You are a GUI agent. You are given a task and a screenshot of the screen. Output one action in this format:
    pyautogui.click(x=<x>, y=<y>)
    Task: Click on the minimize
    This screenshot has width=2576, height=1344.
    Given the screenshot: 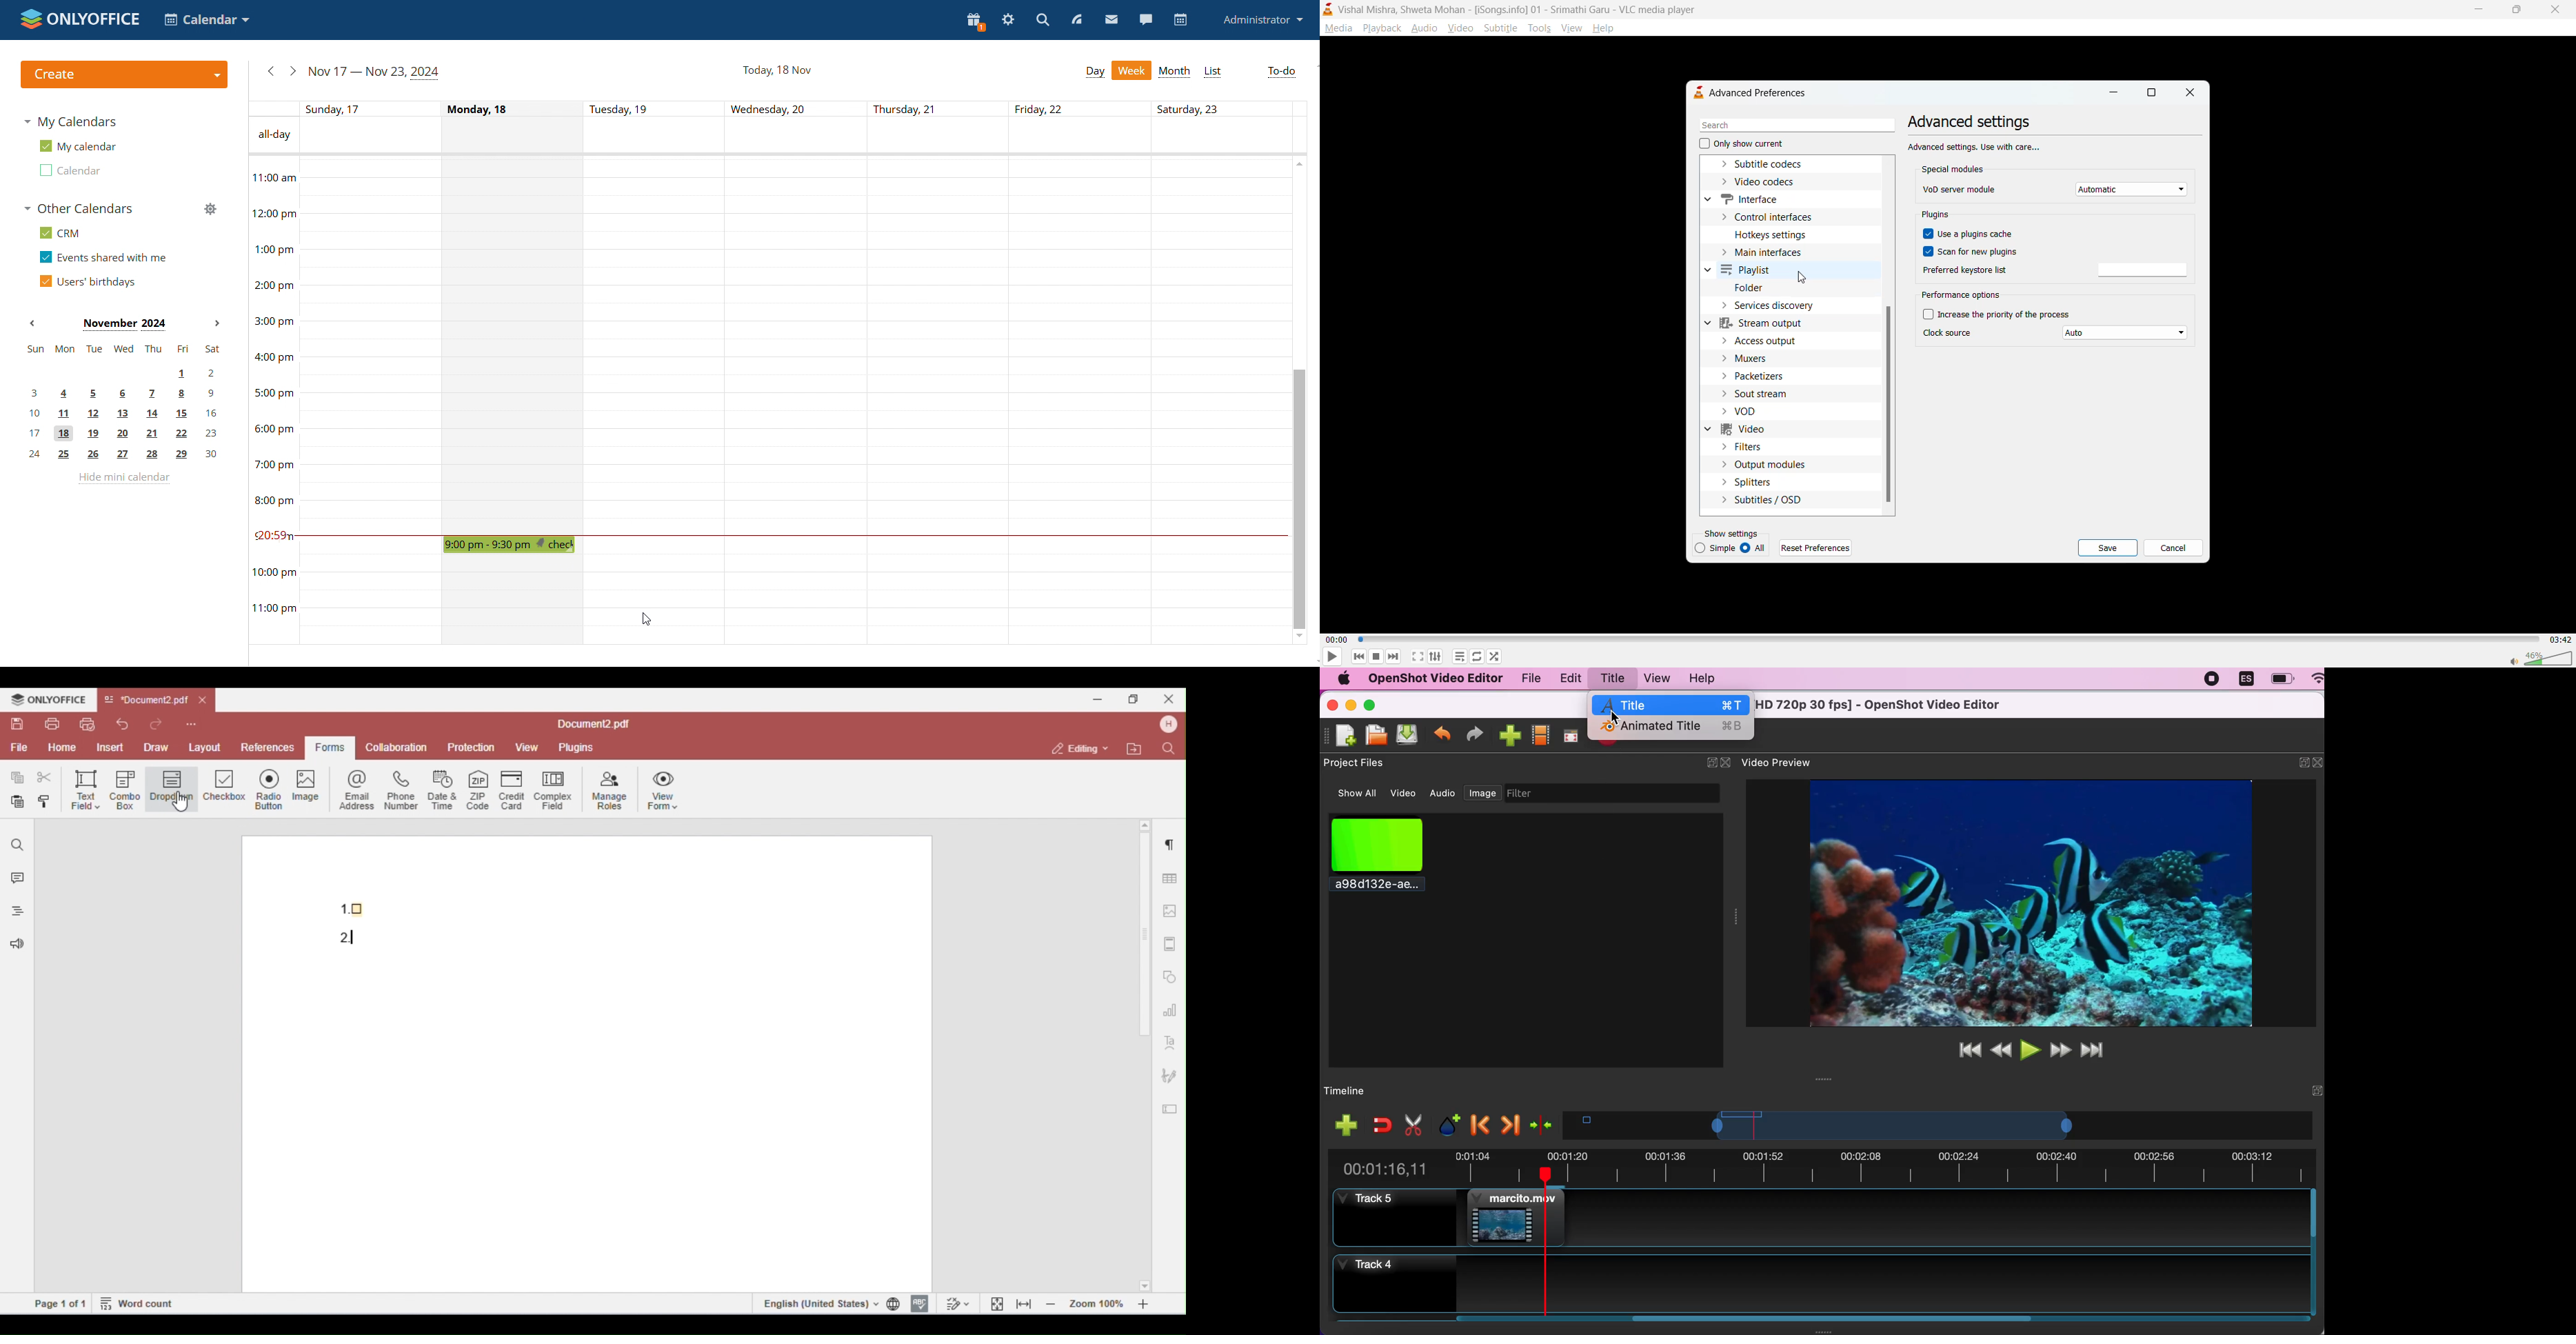 What is the action you would take?
    pyautogui.click(x=2297, y=764)
    